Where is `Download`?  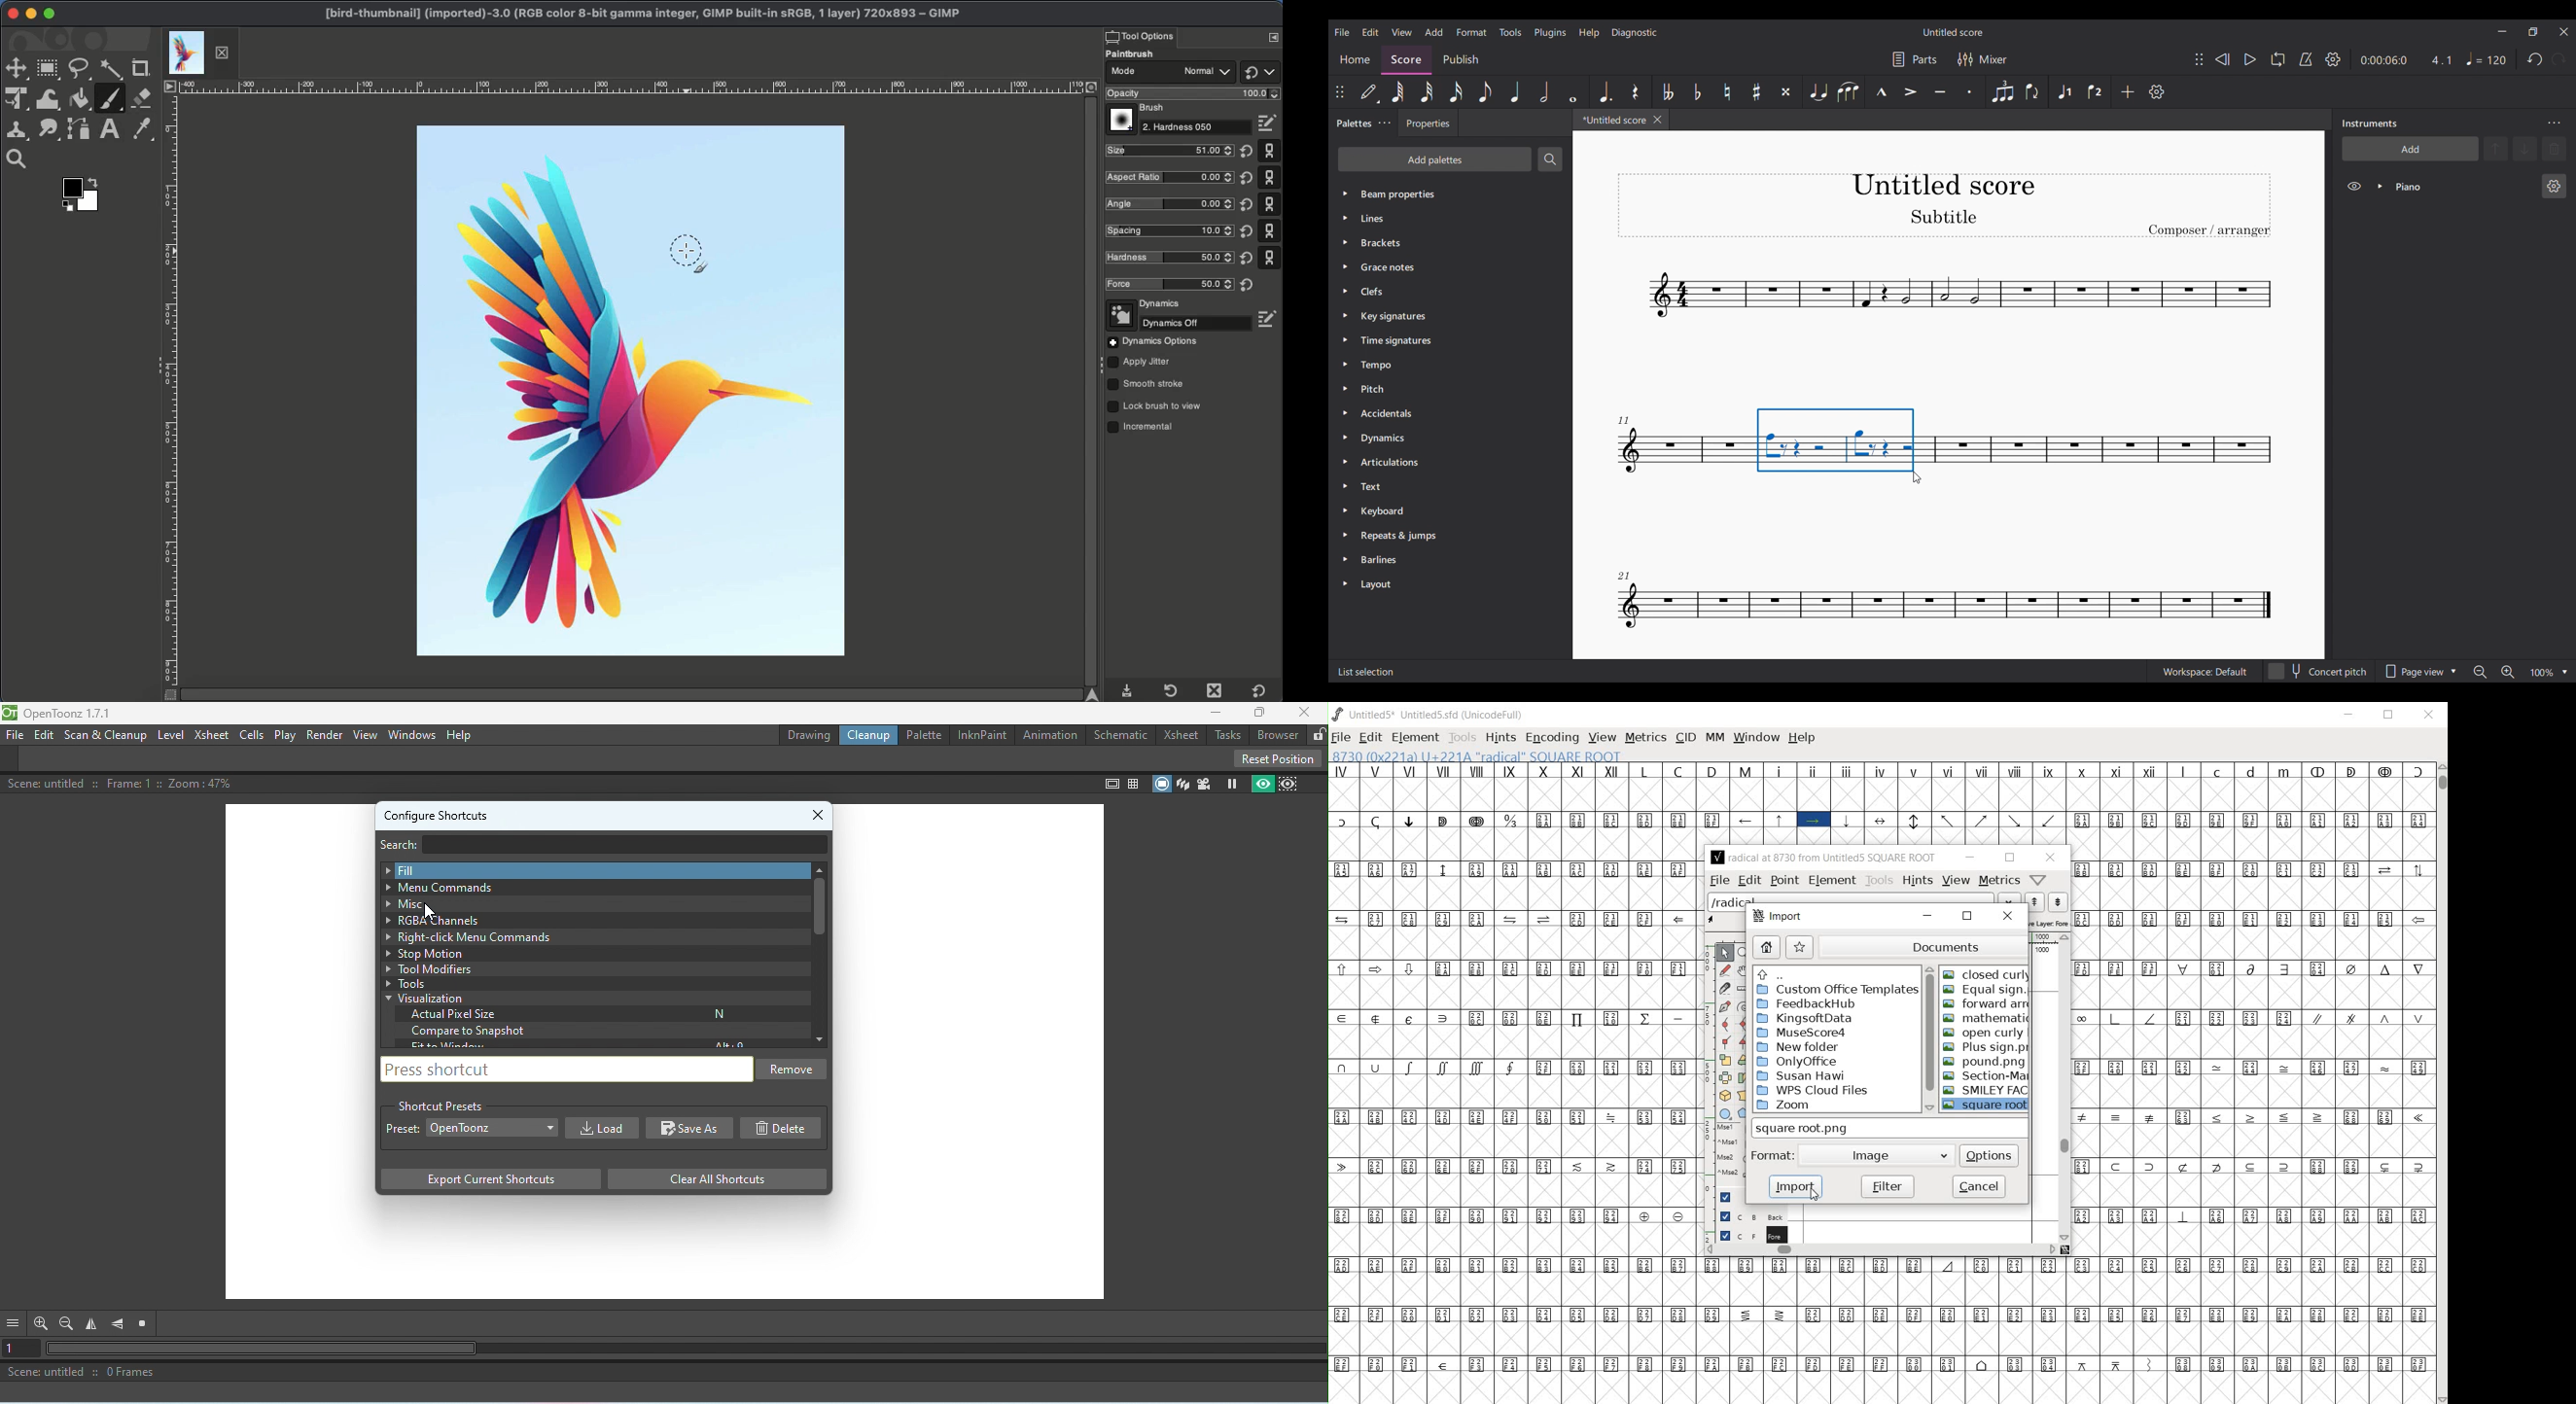 Download is located at coordinates (1128, 692).